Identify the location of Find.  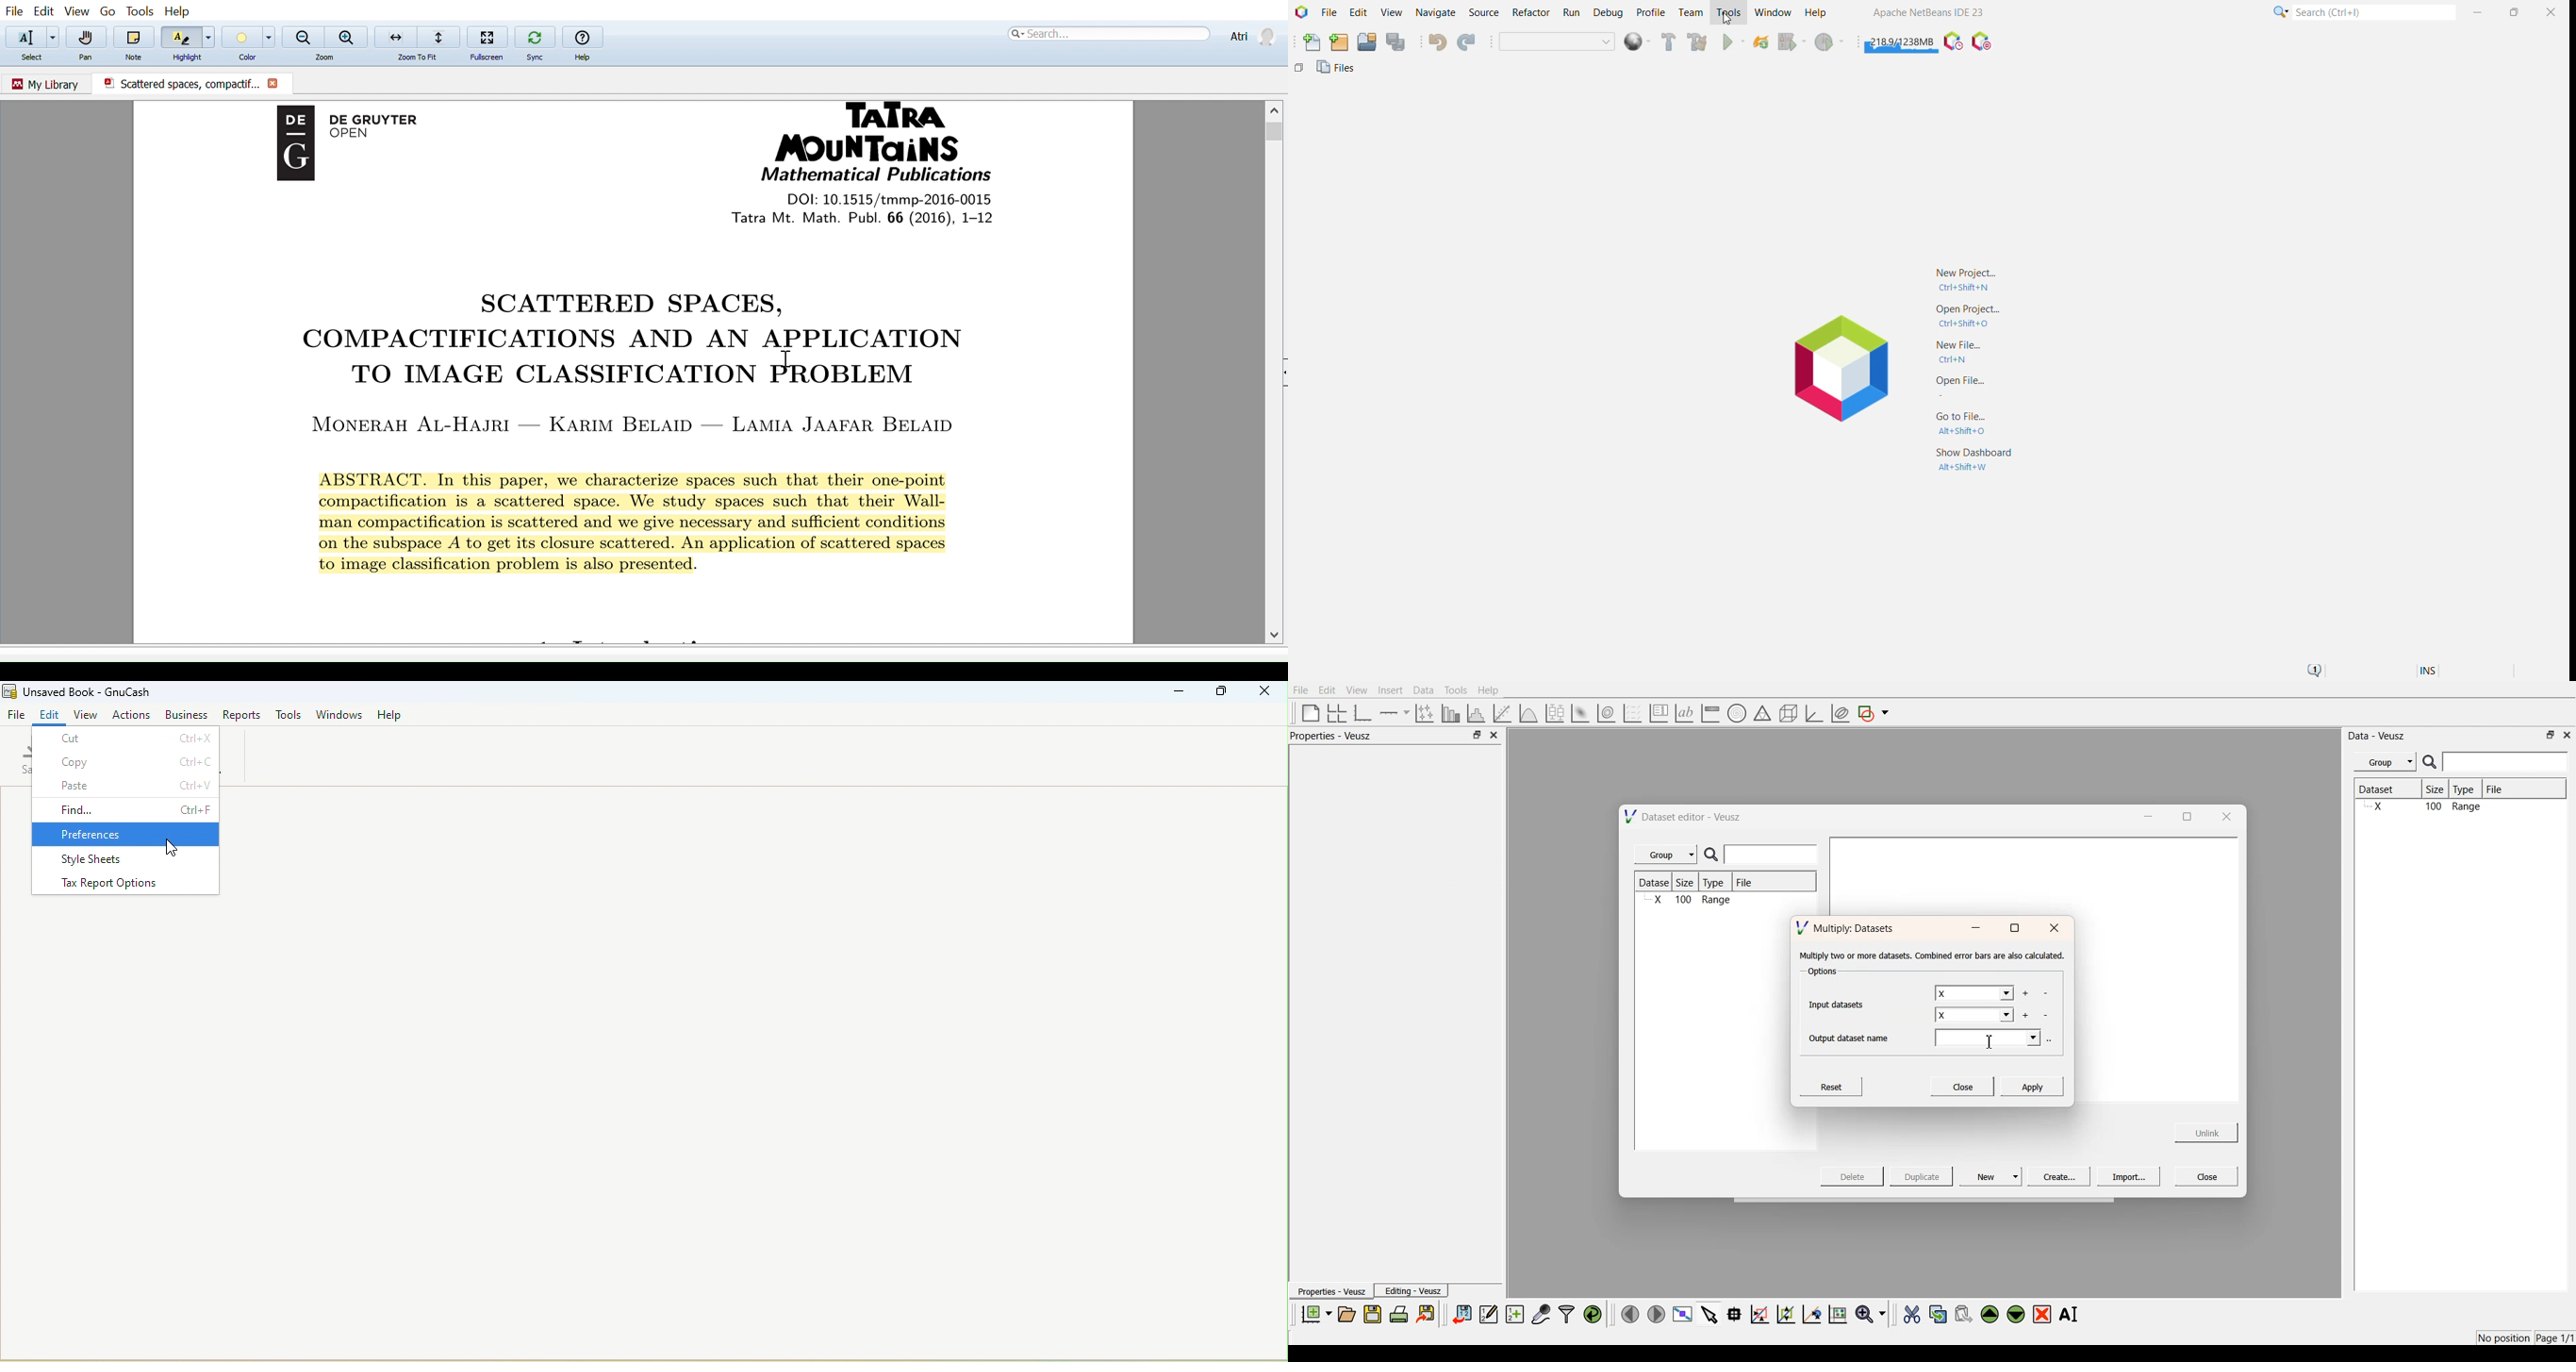
(127, 810).